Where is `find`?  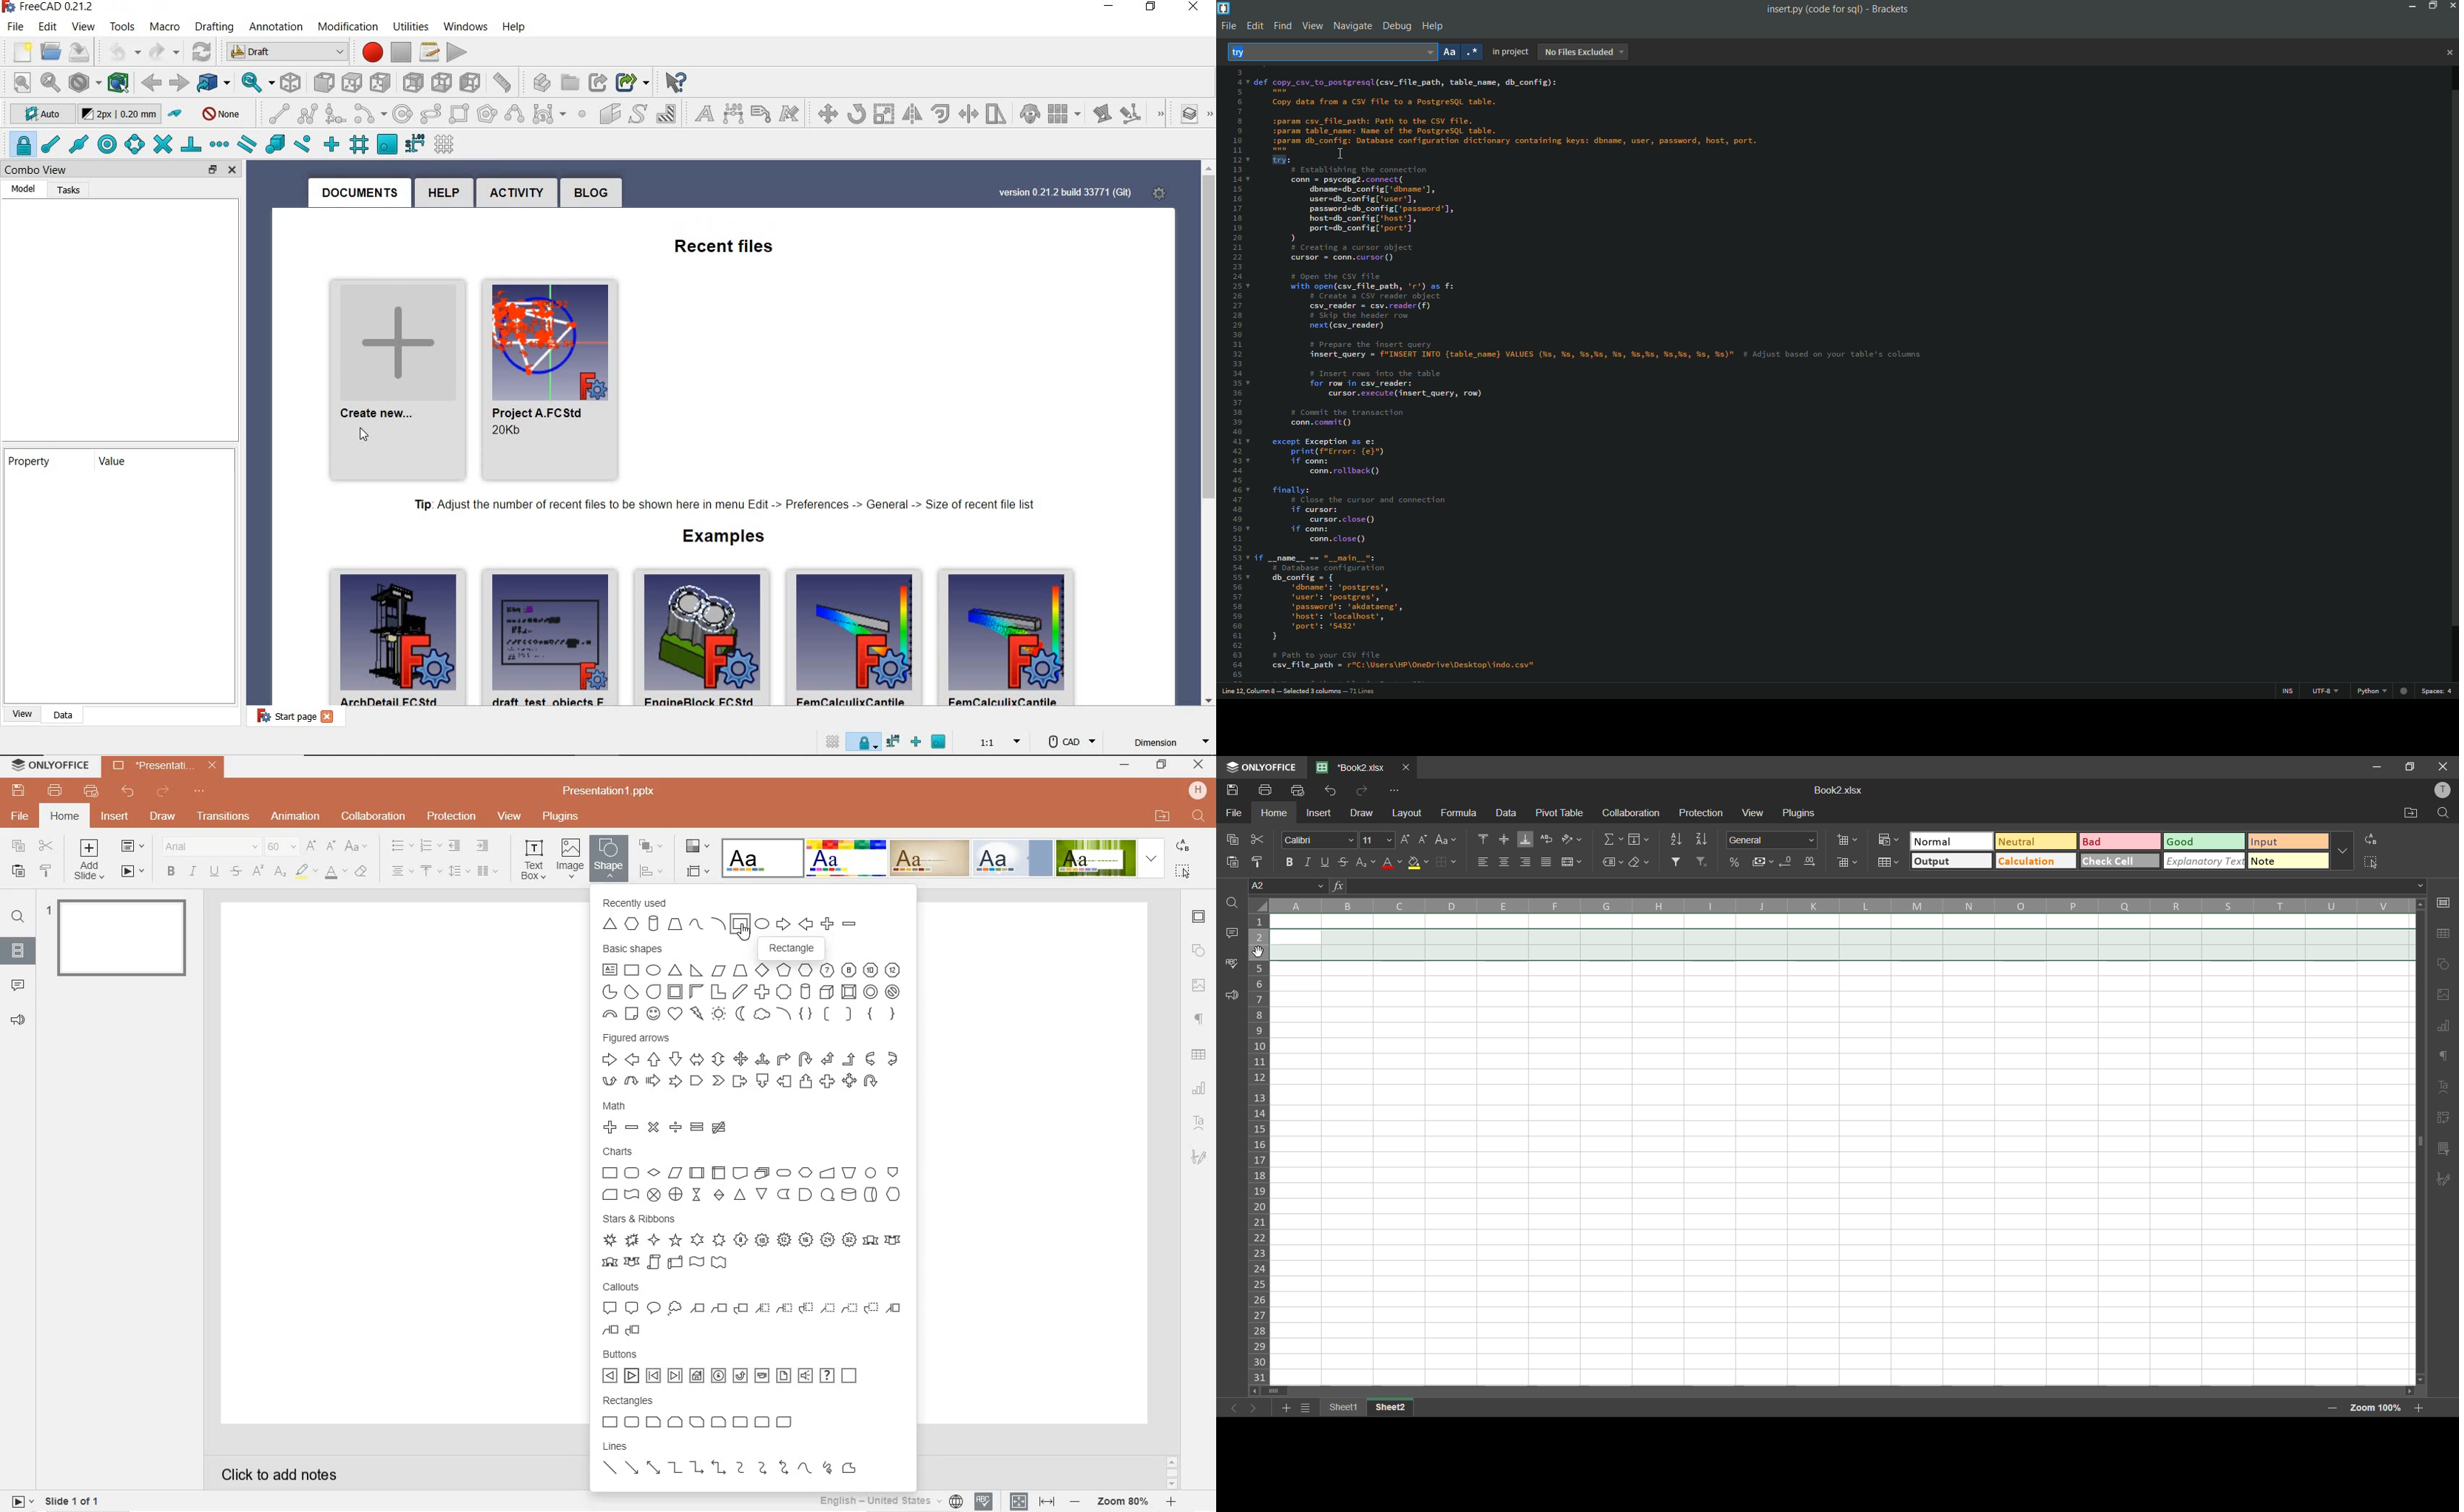
find is located at coordinates (2444, 813).